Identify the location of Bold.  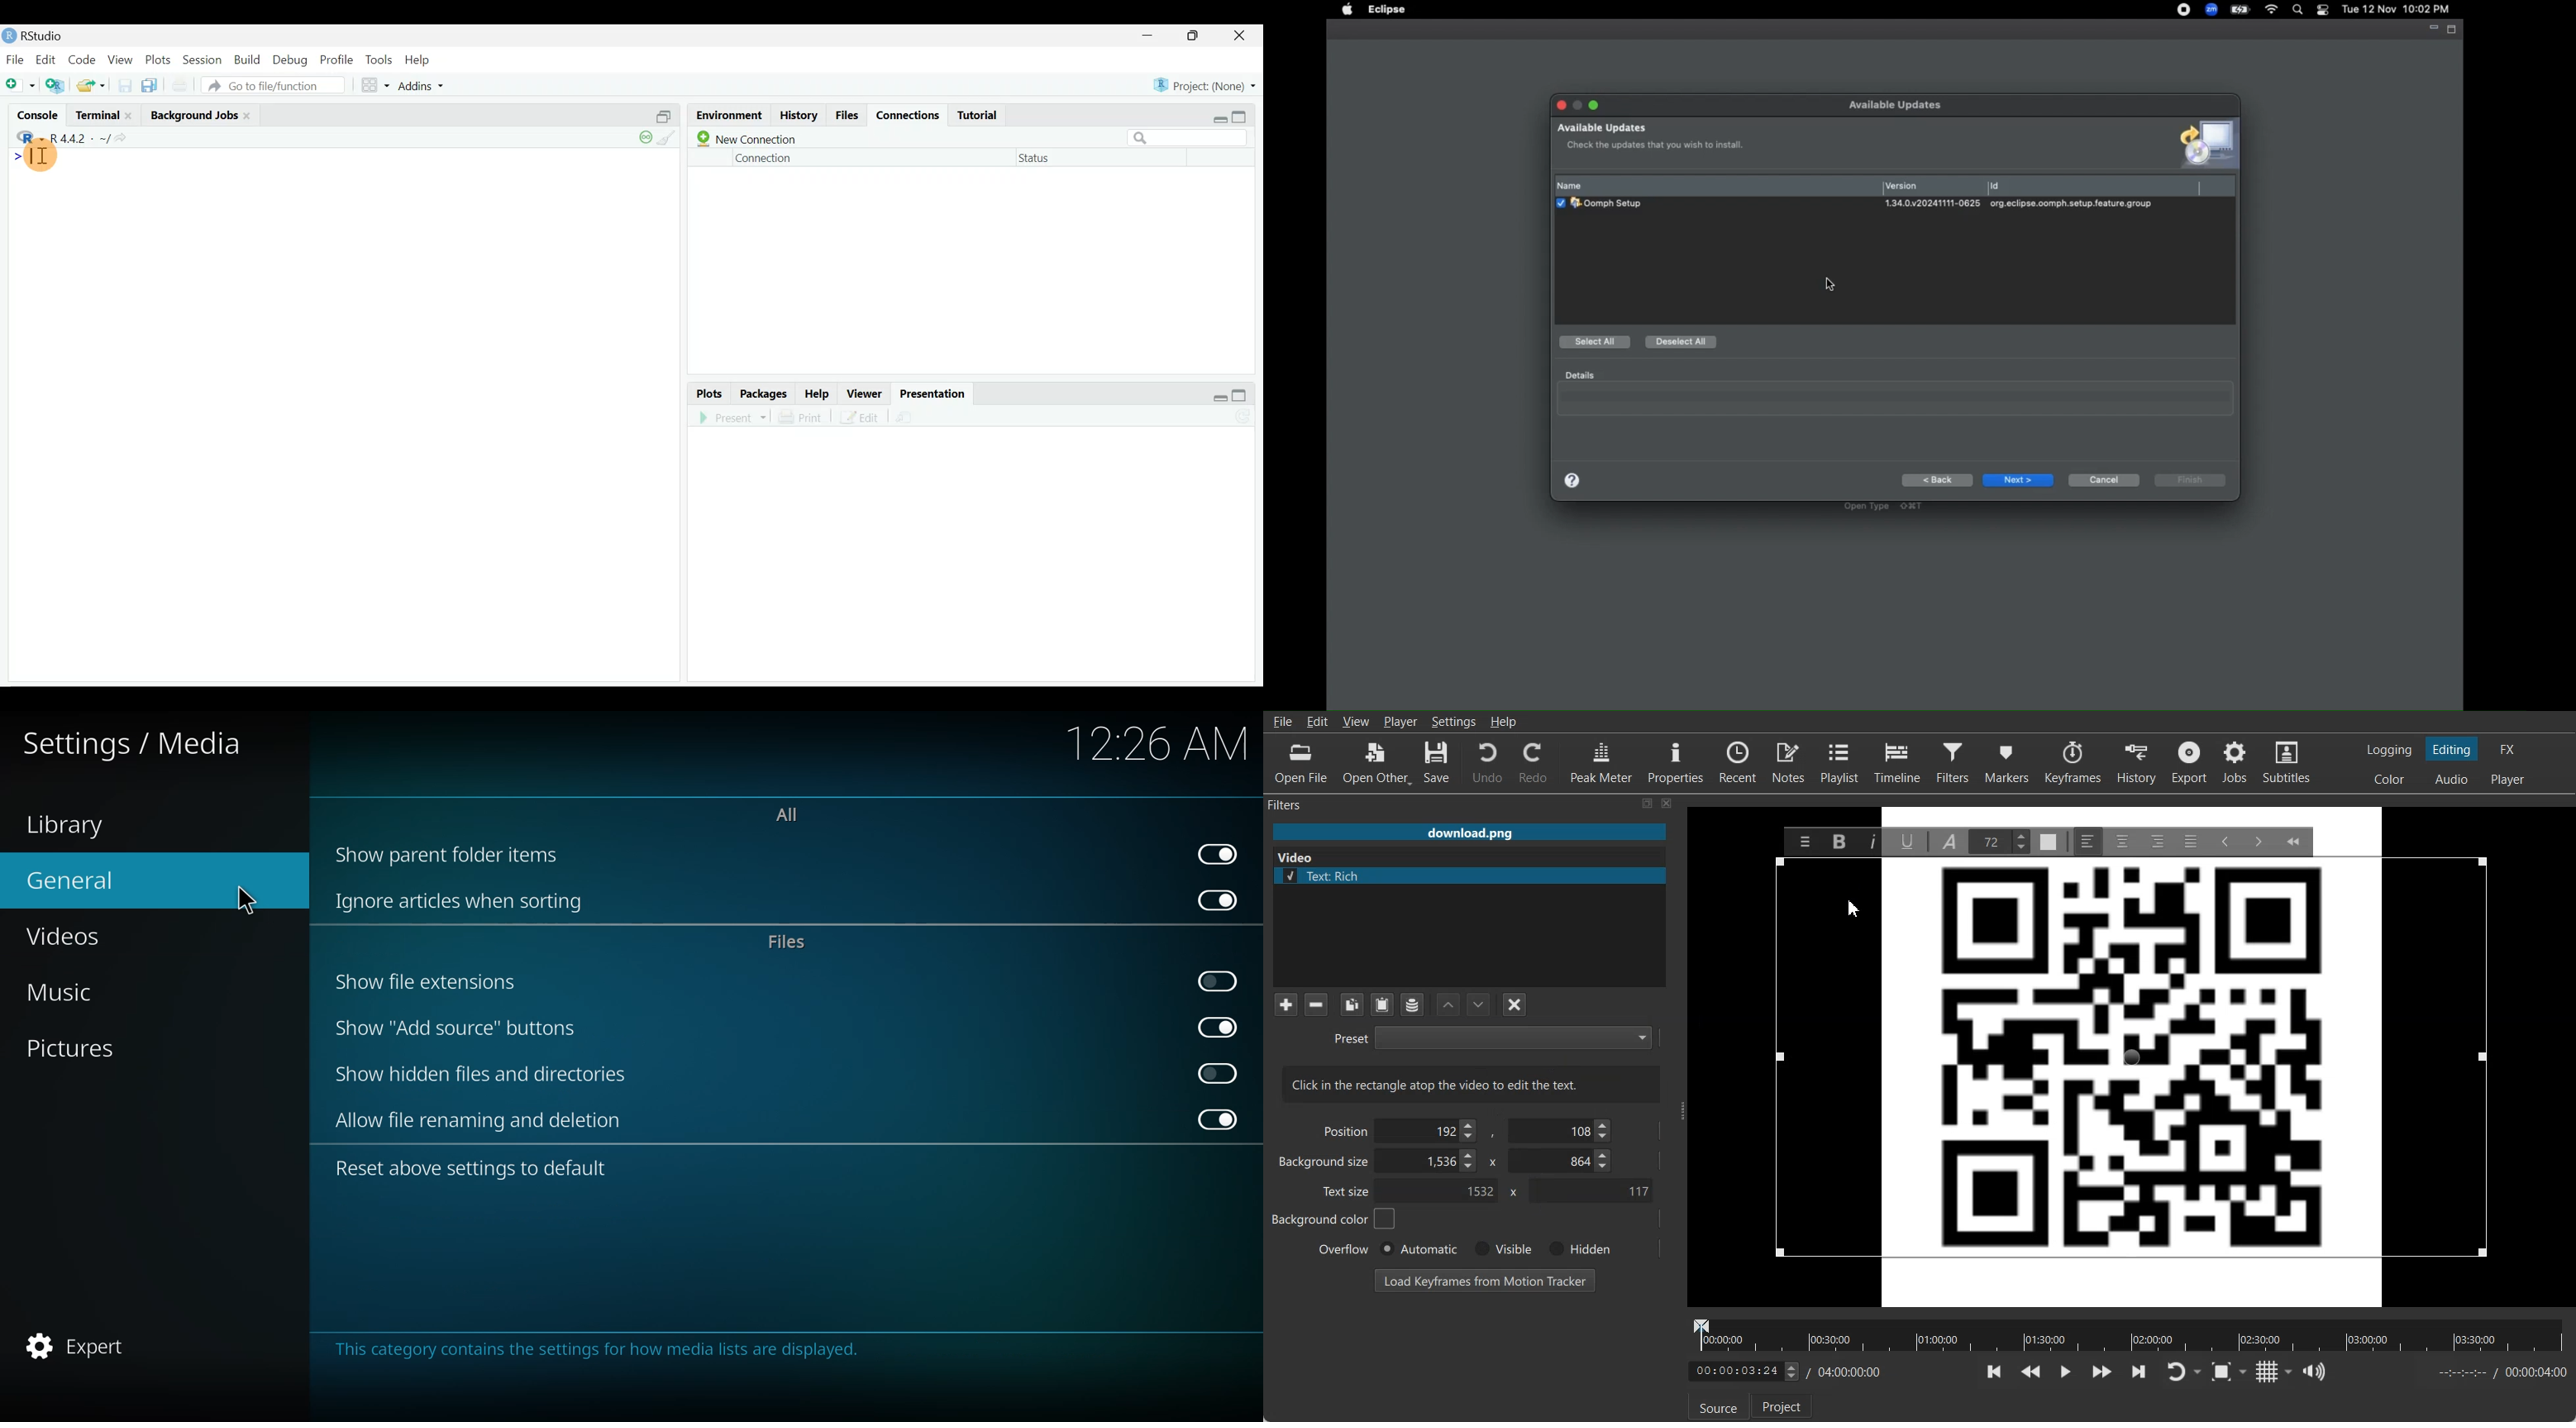
(1839, 841).